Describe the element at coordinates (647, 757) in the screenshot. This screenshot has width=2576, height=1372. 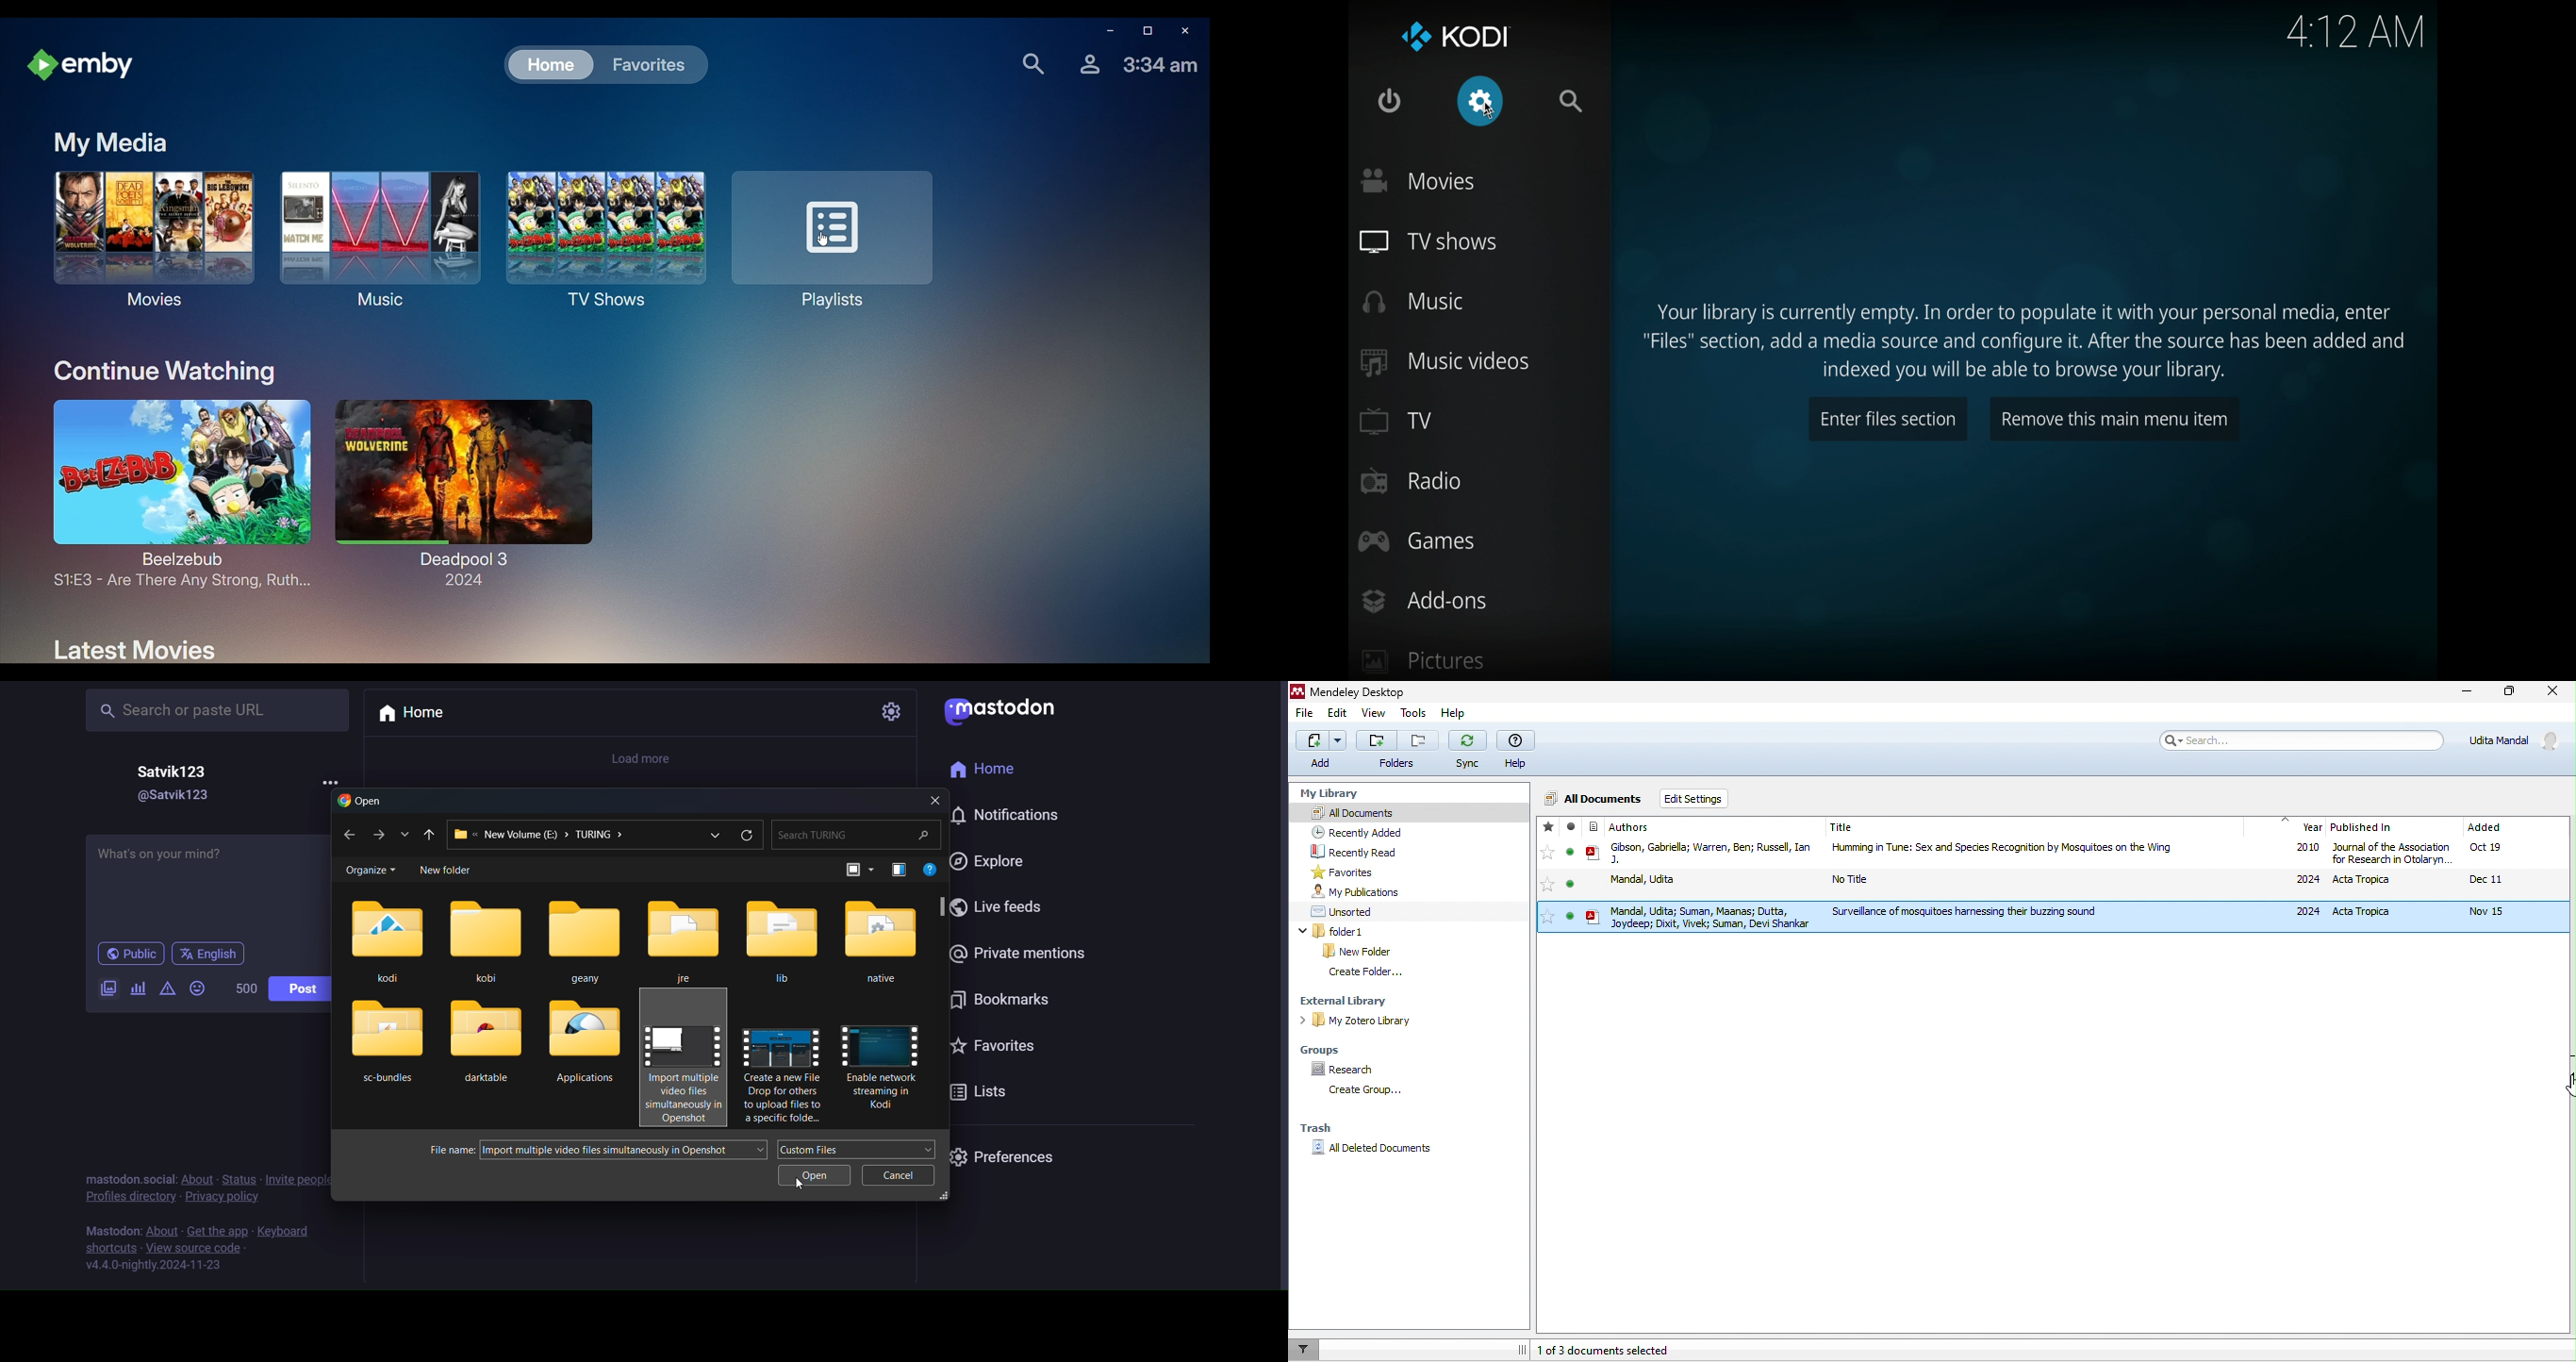
I see `load more` at that location.